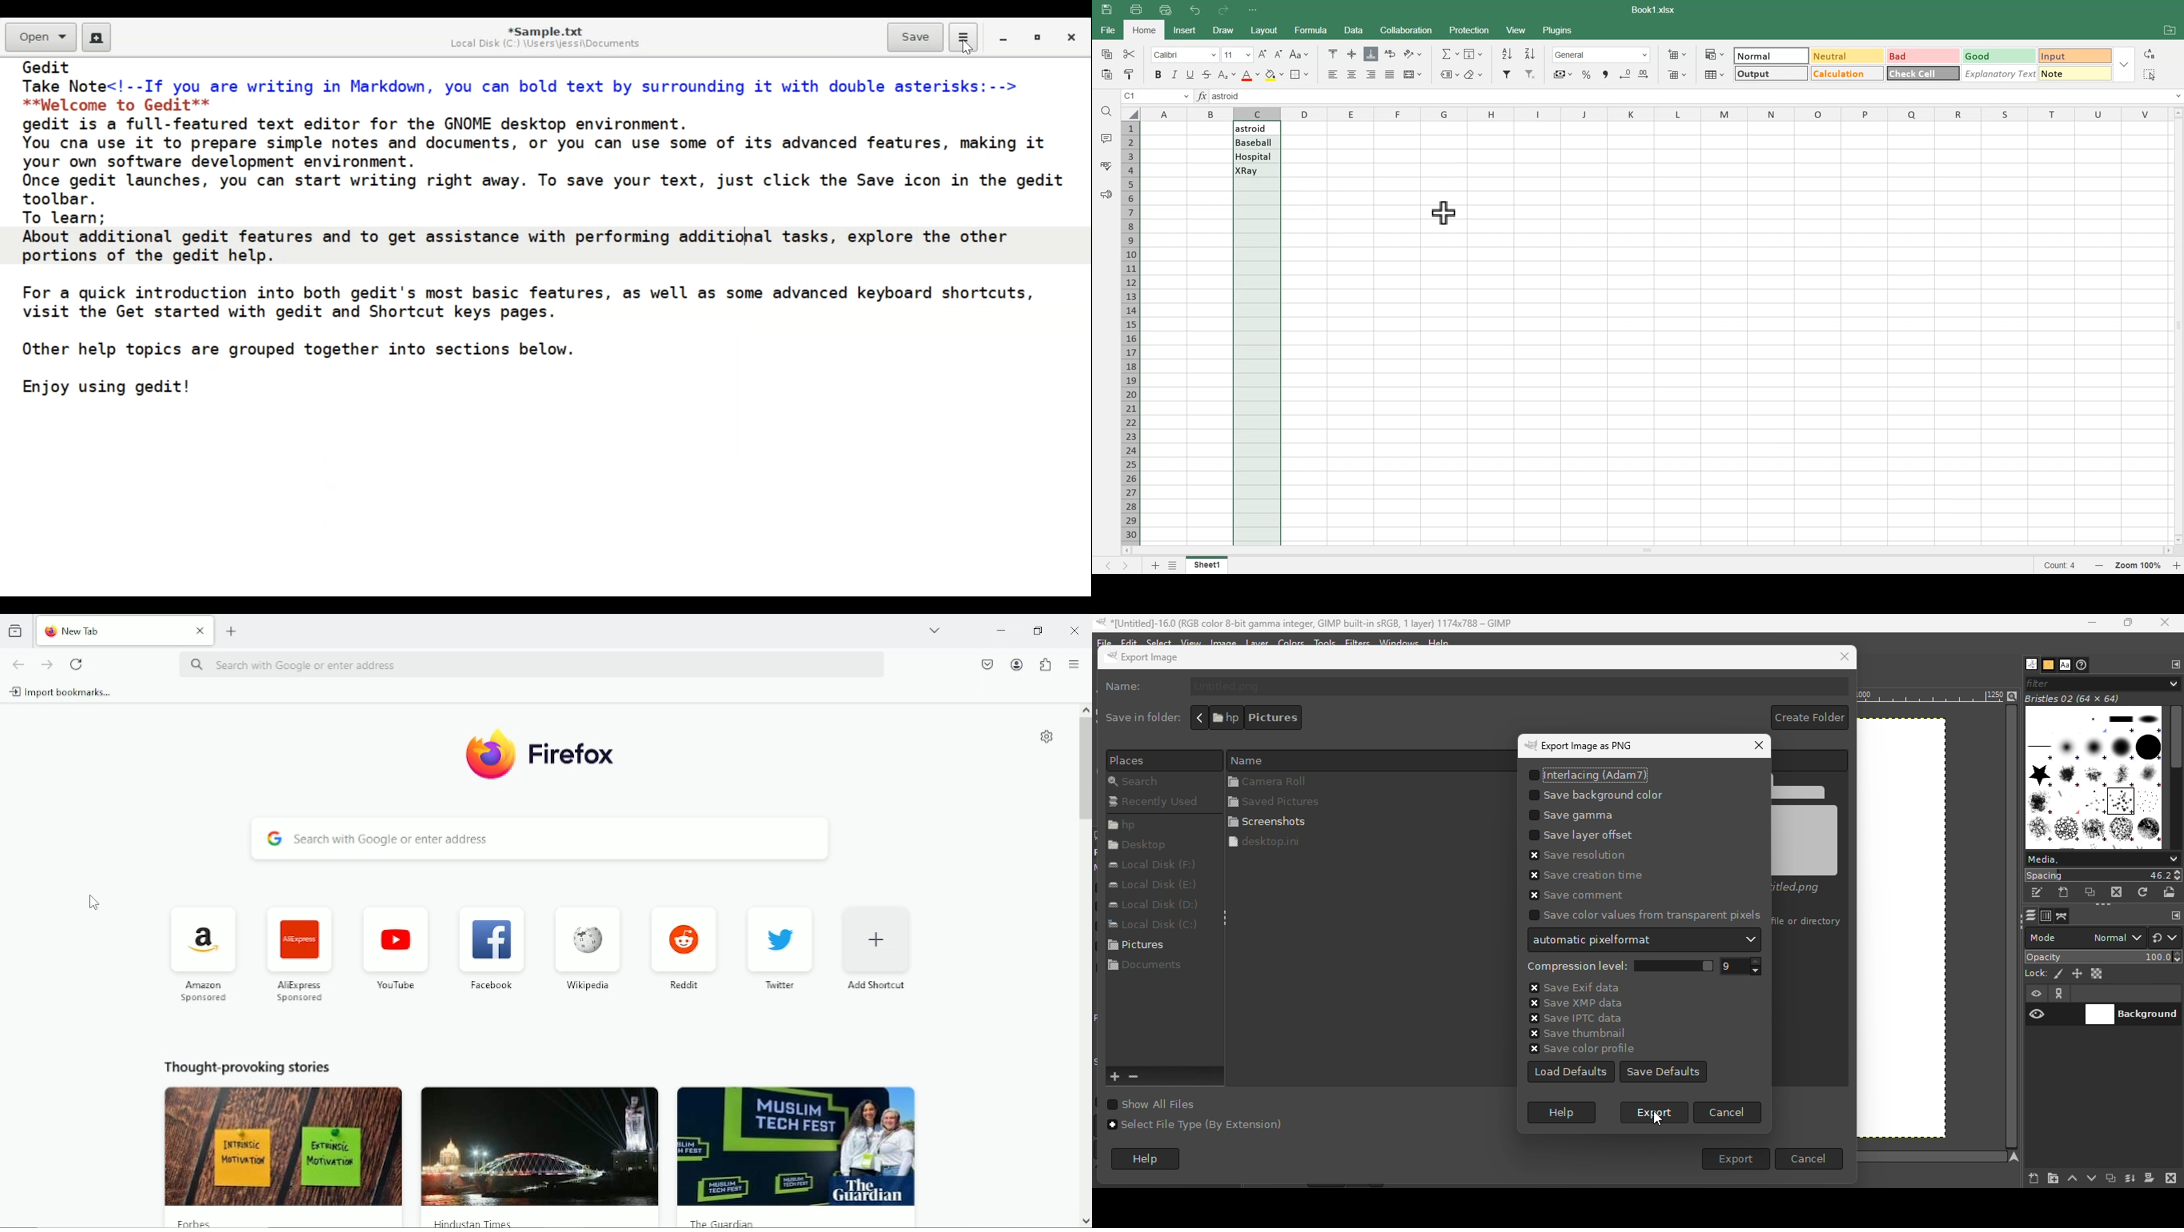 This screenshot has width=2184, height=1232. I want to click on calculations, so click(1845, 74).